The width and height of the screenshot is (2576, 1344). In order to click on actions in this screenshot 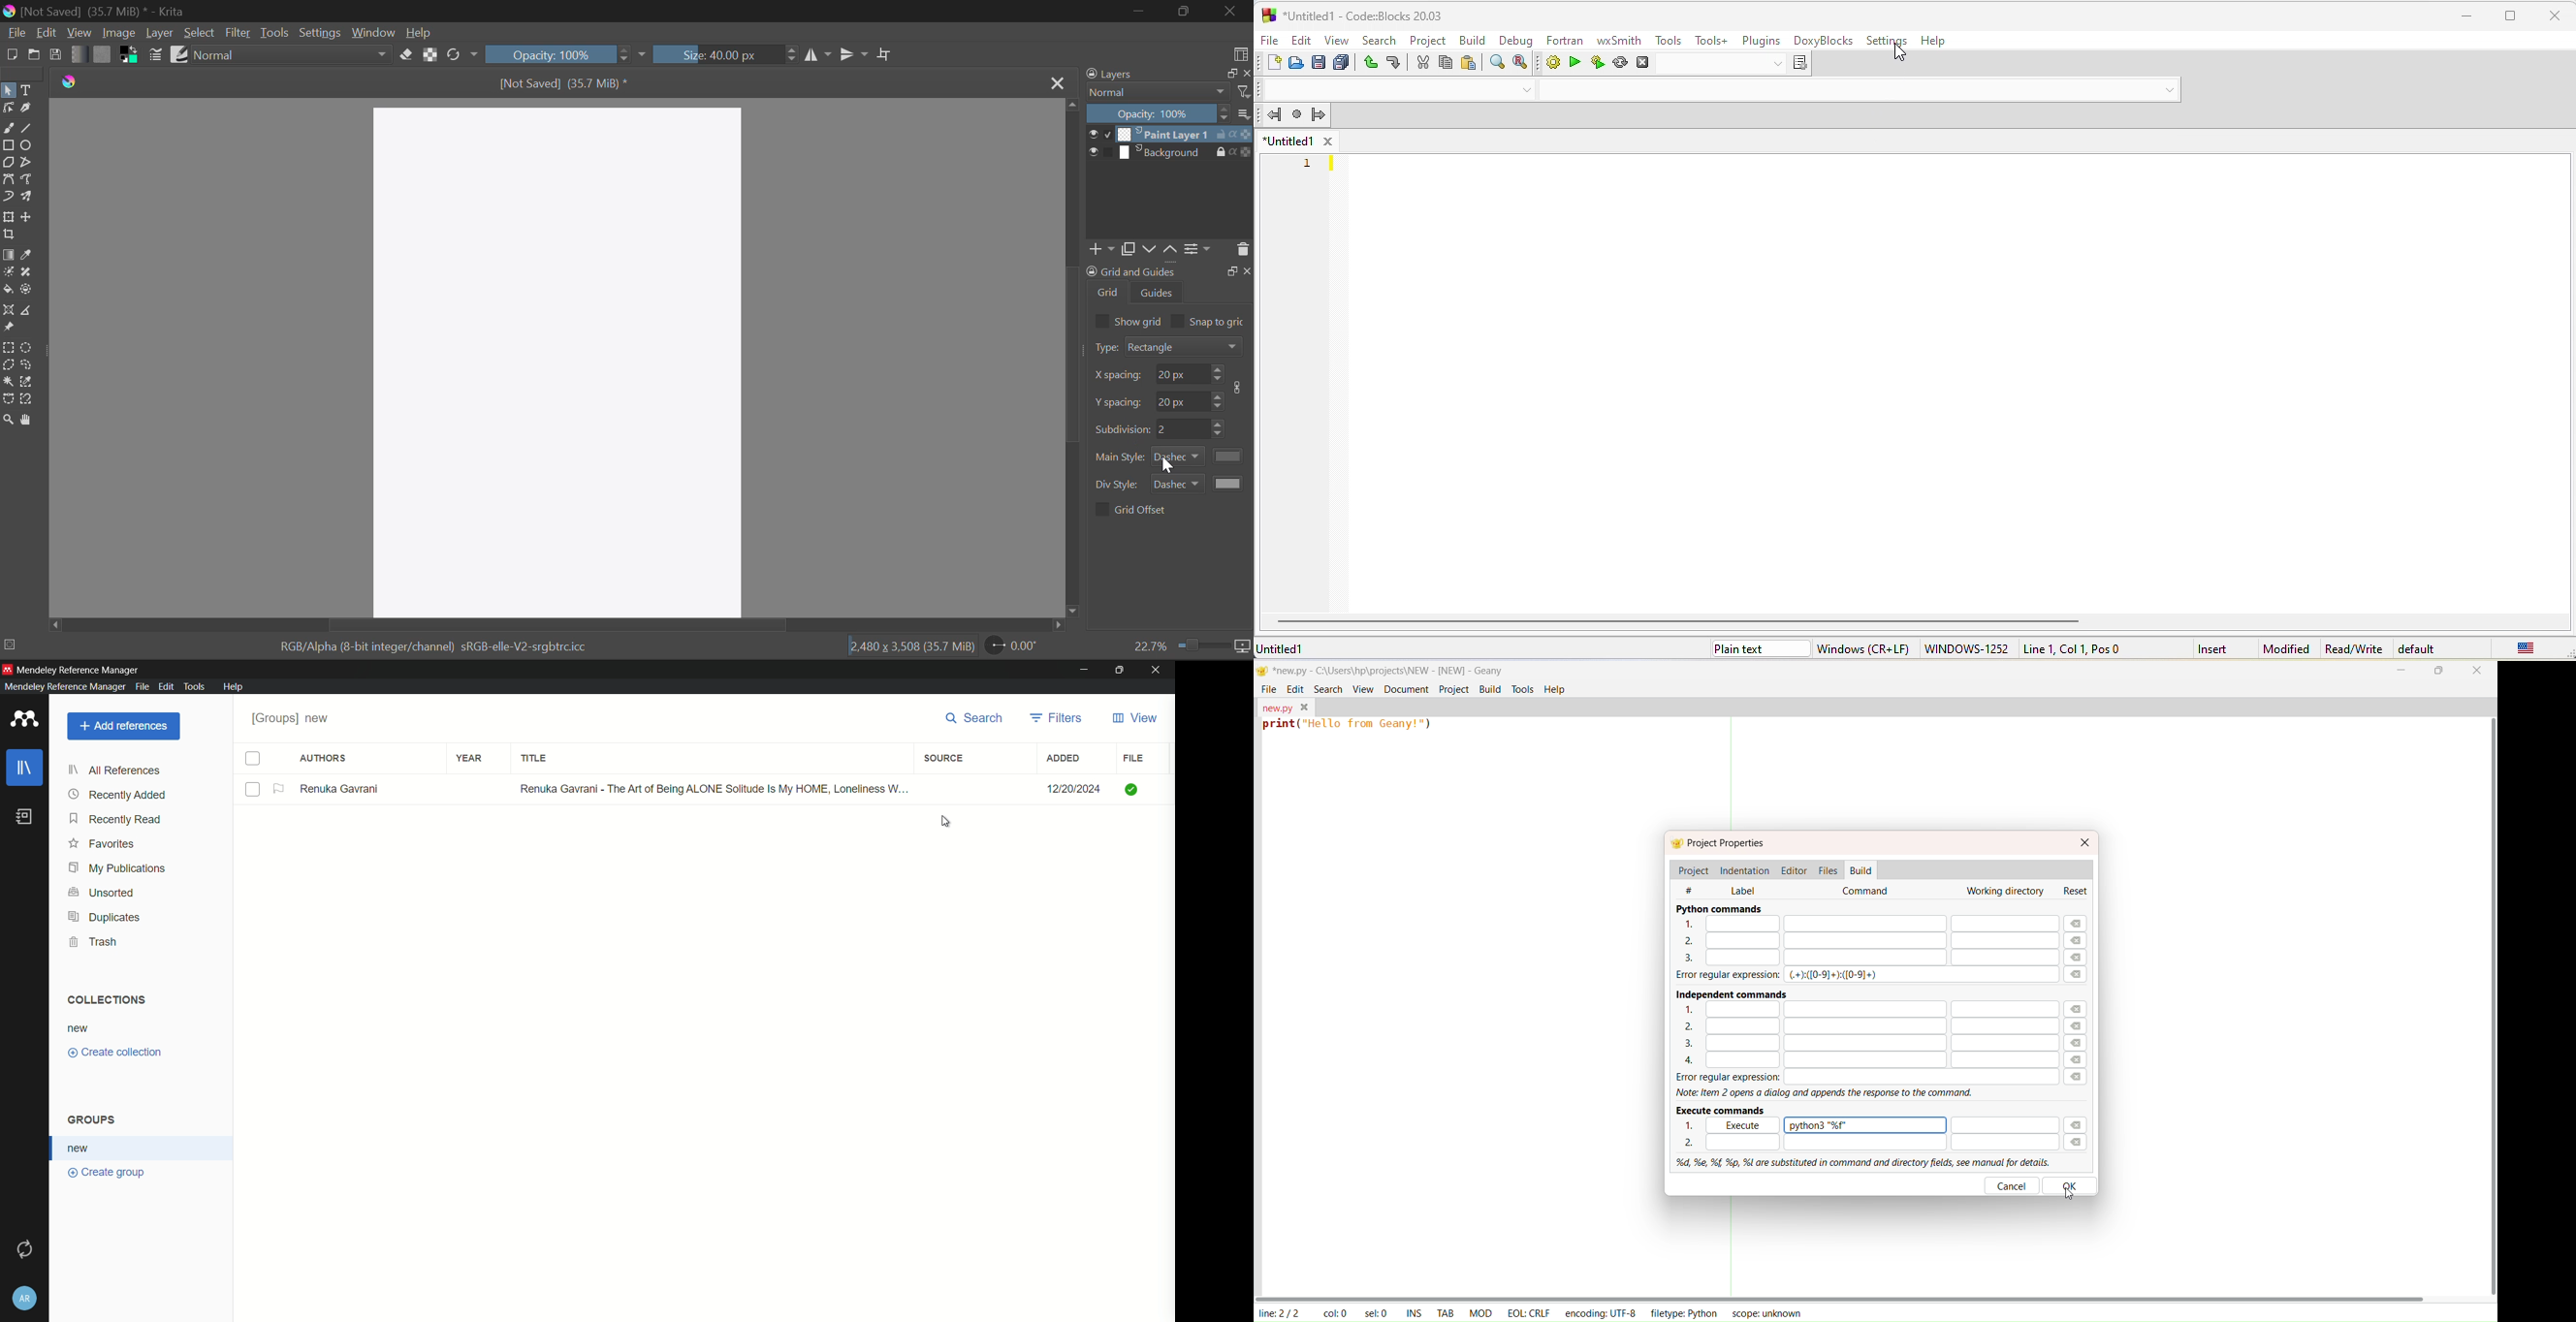, I will do `click(1234, 134)`.